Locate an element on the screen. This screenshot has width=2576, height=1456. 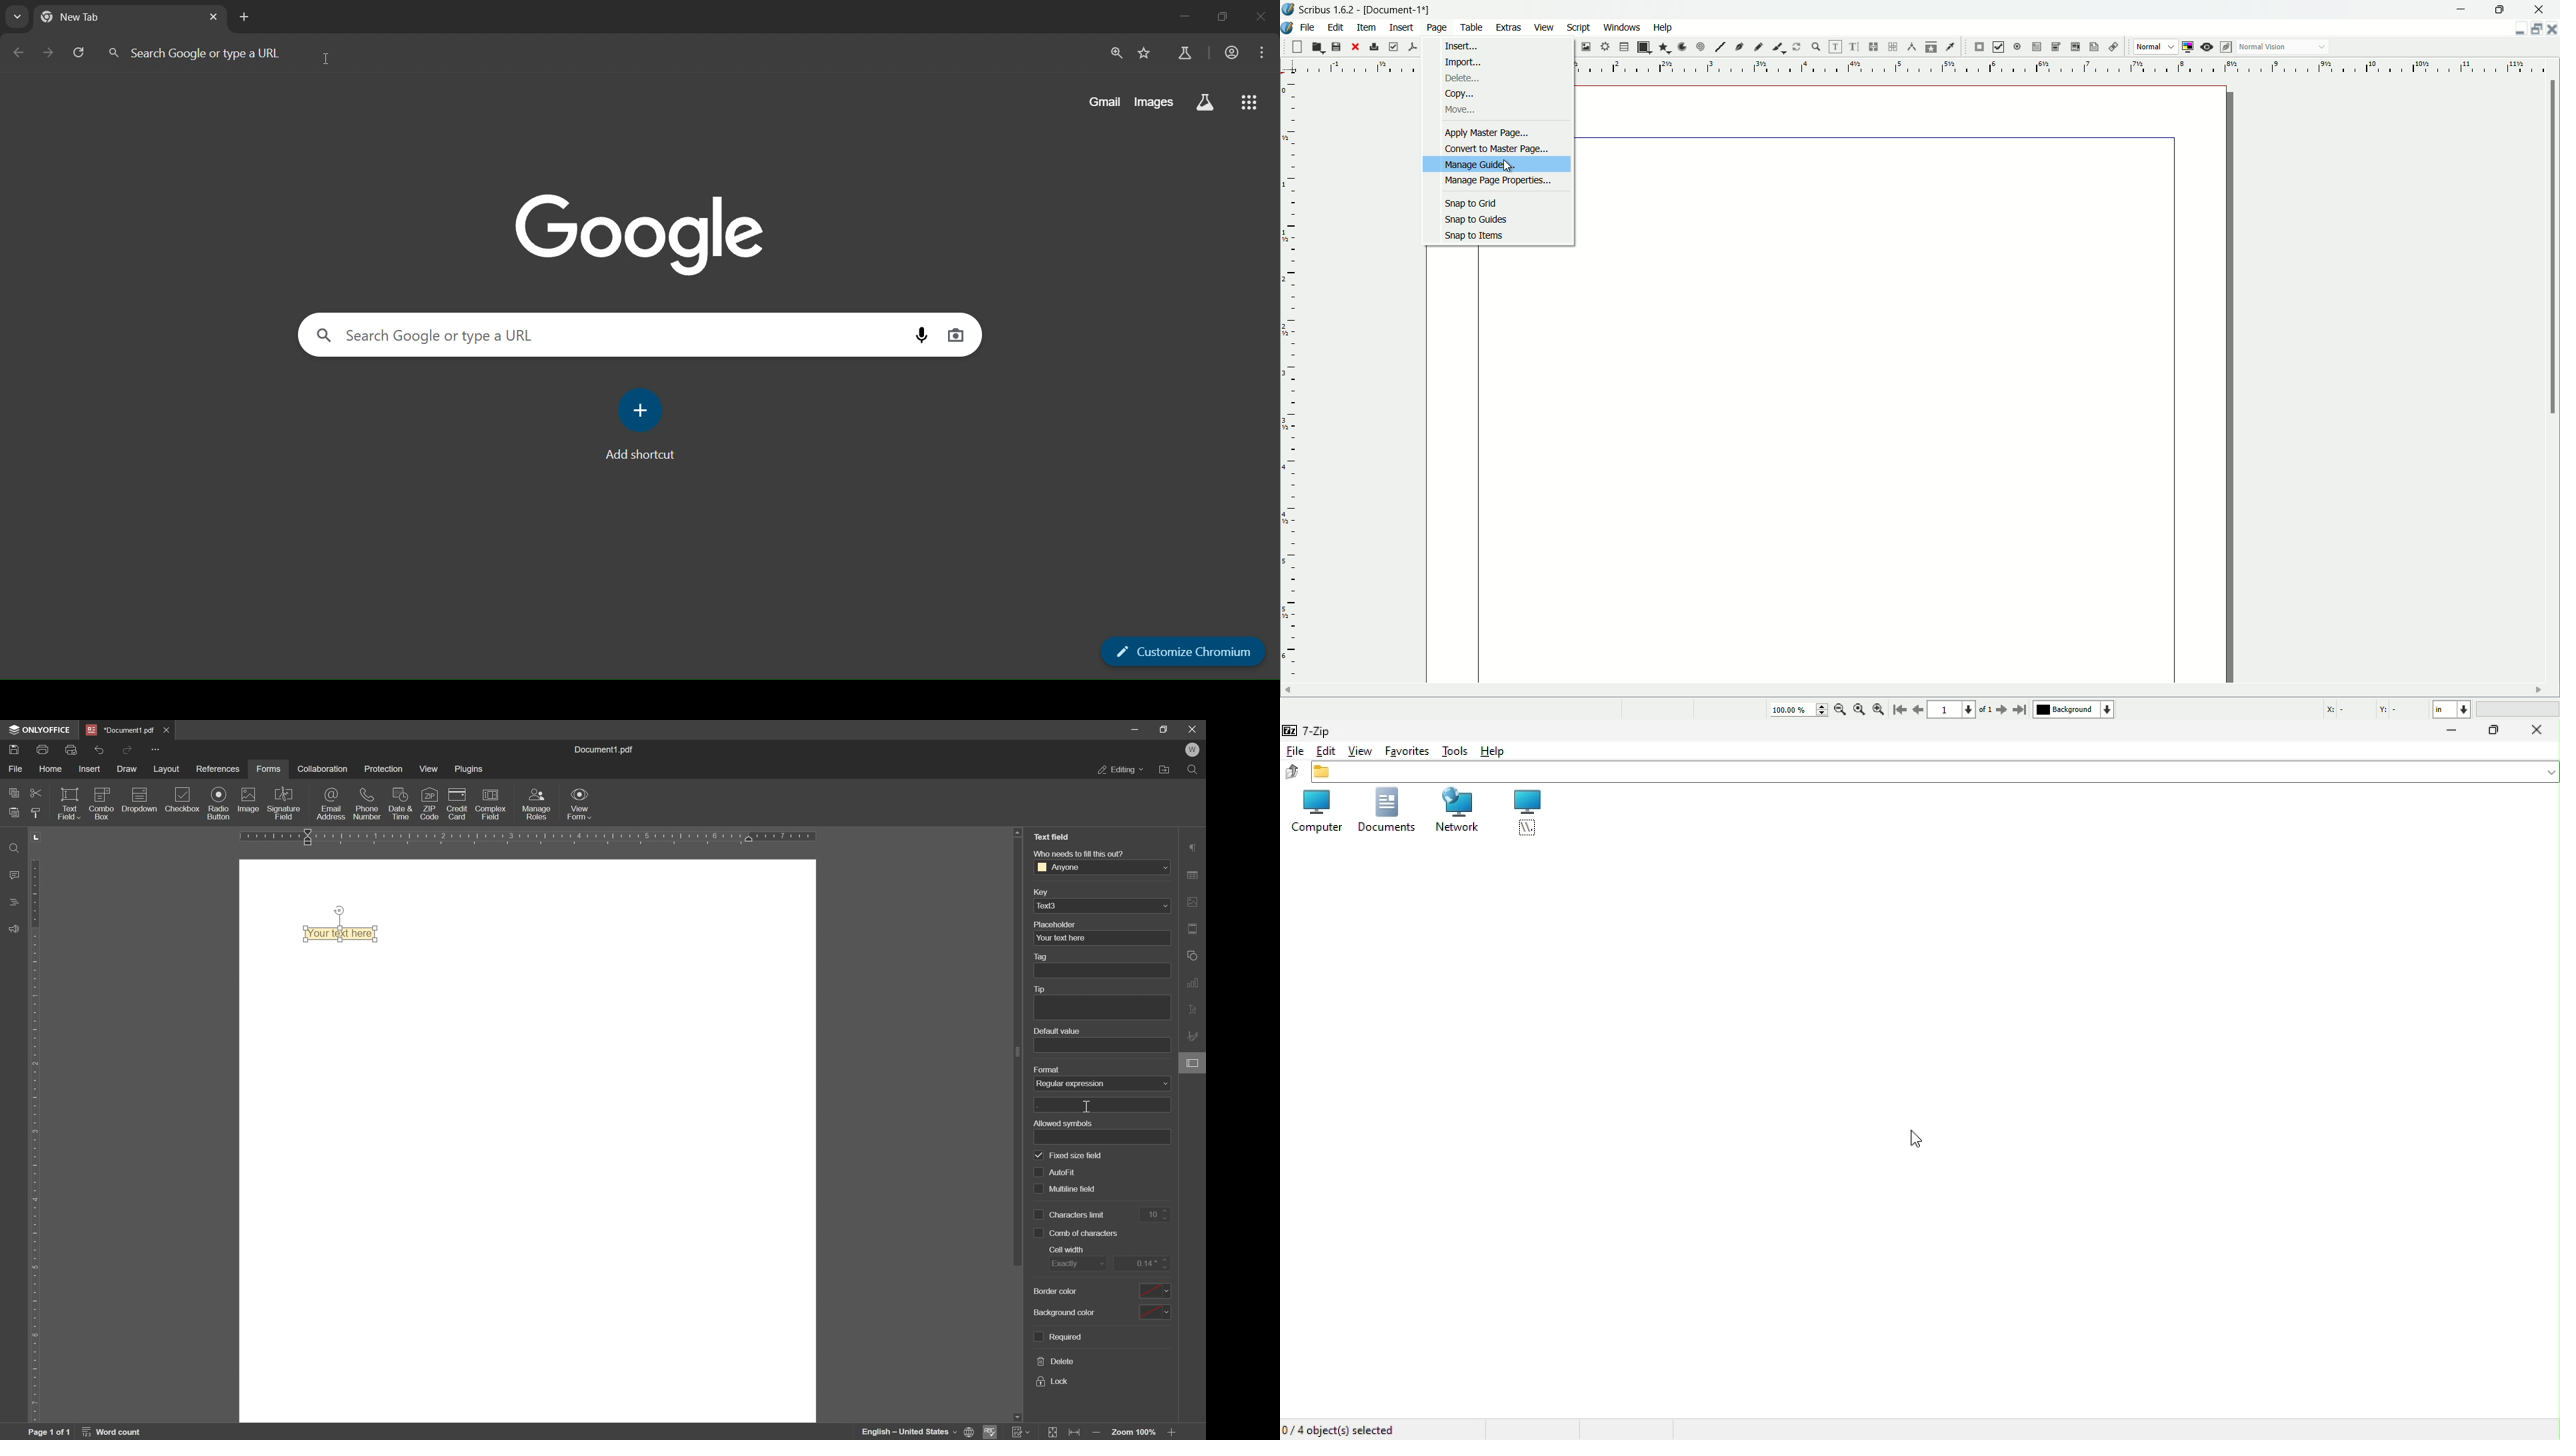
zoom 100% is located at coordinates (1135, 1433).